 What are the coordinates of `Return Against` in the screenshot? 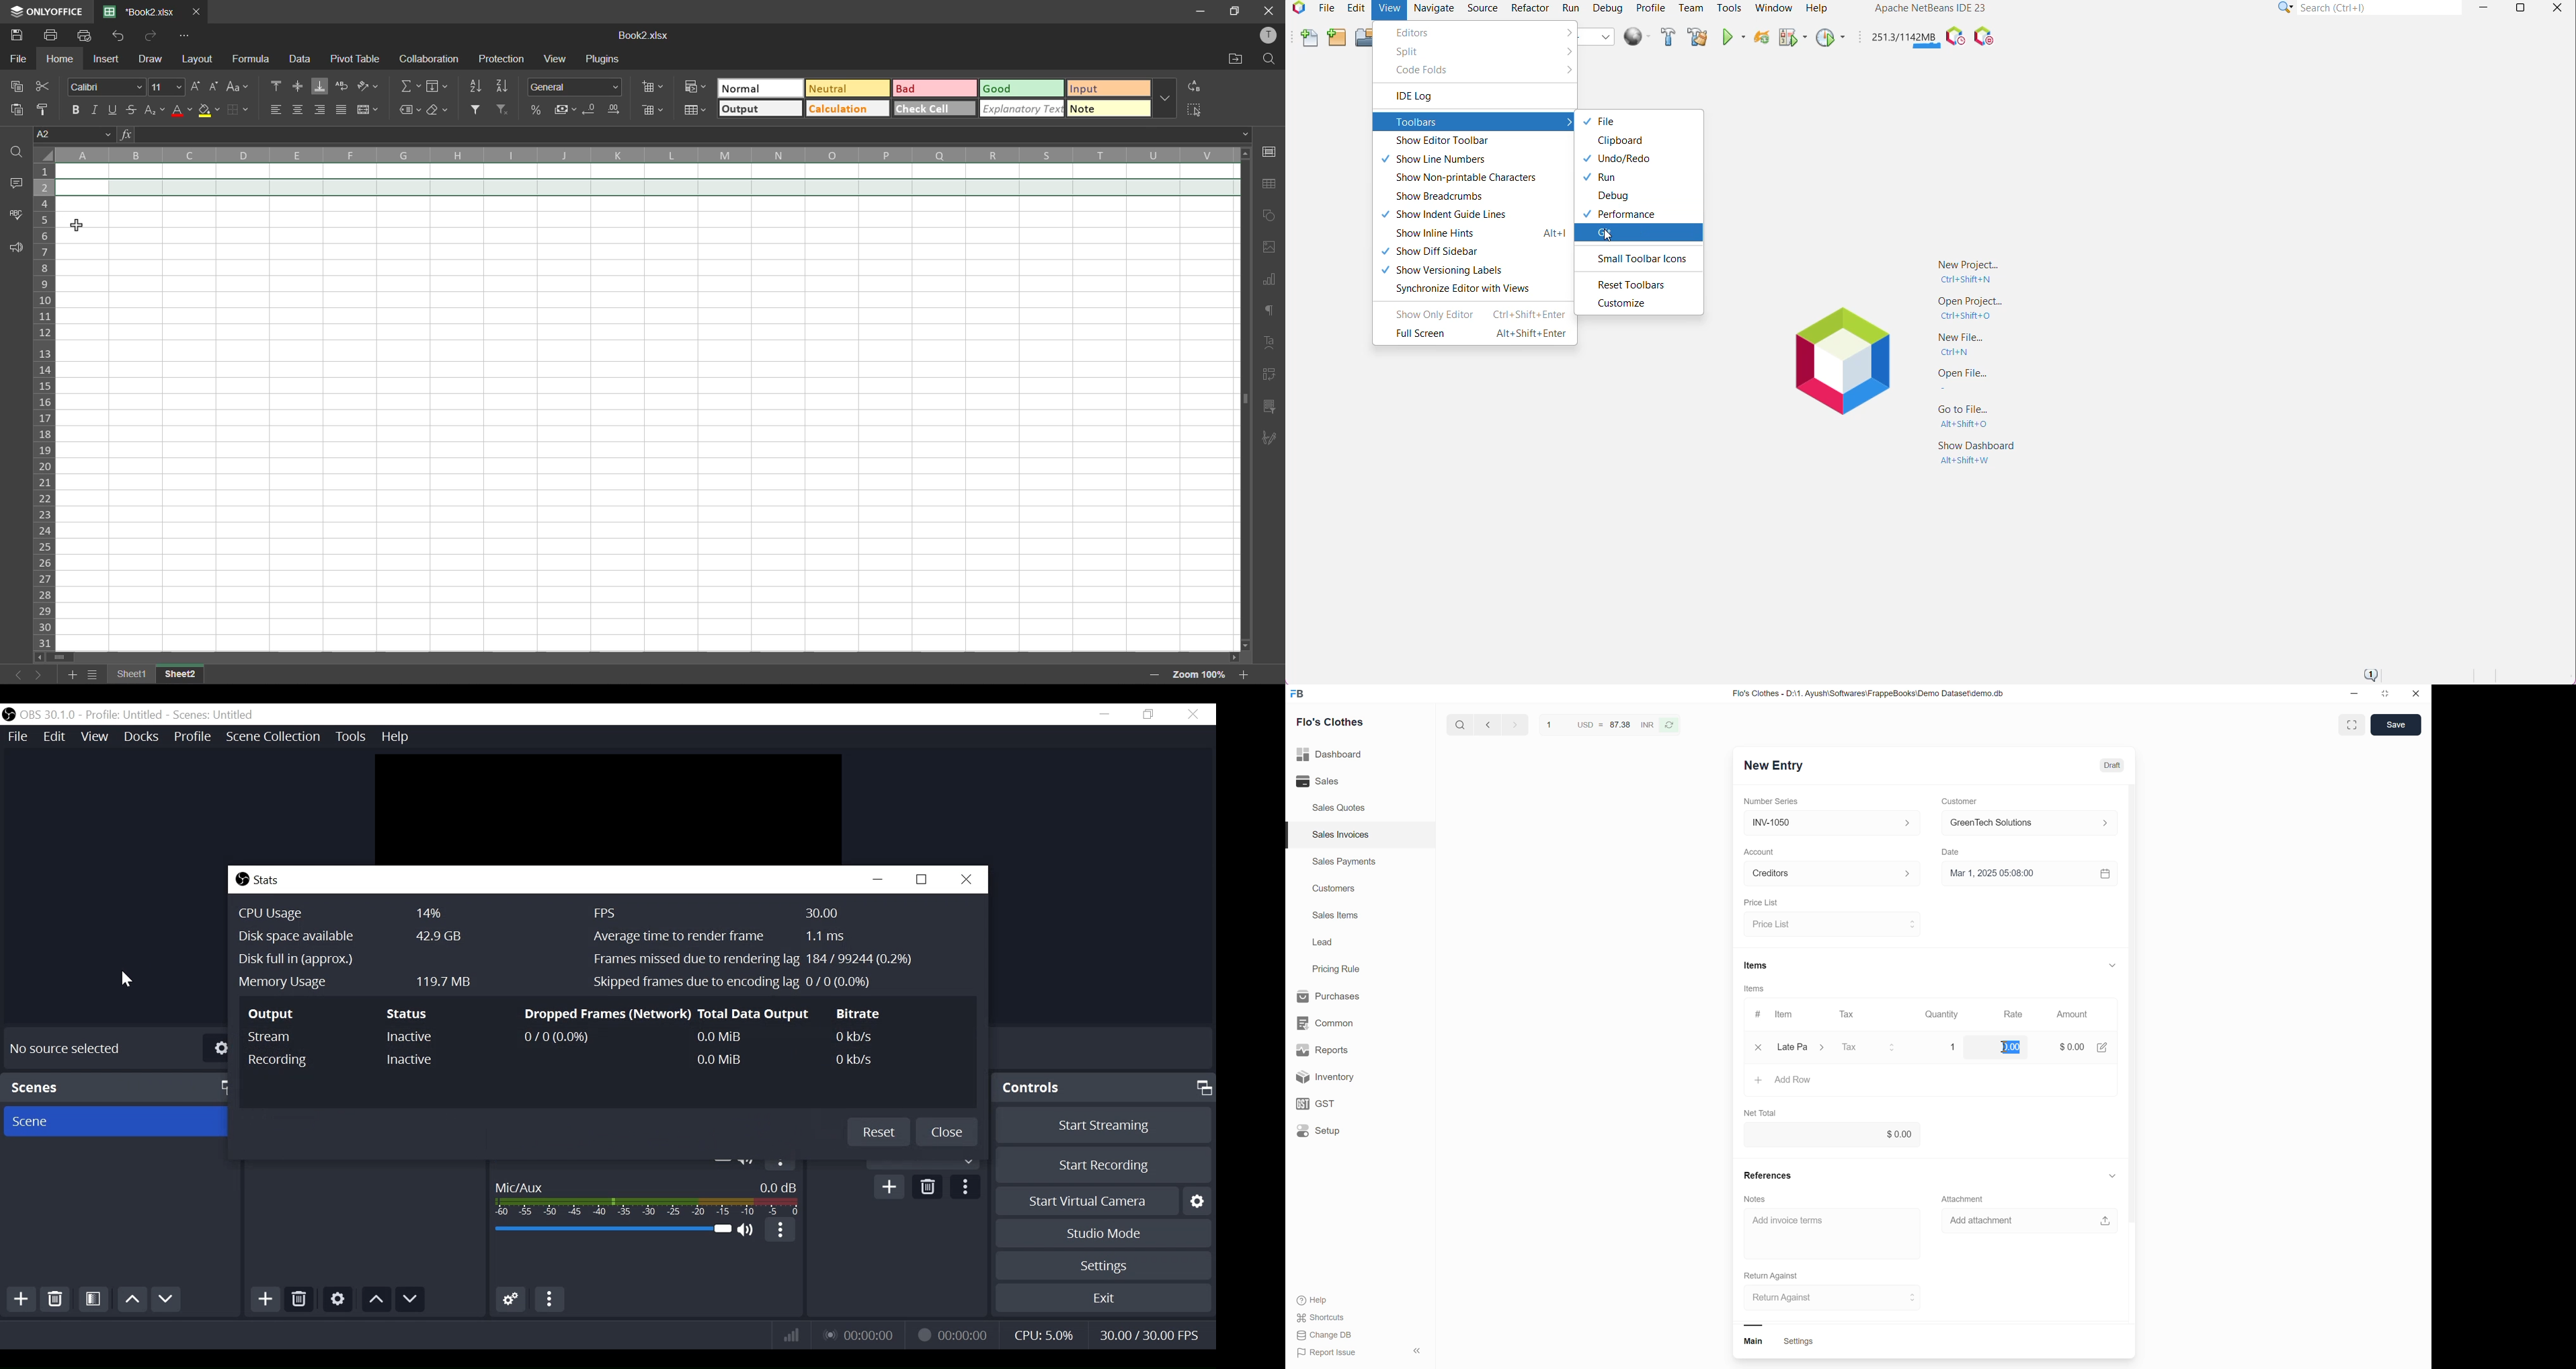 It's located at (1778, 1275).